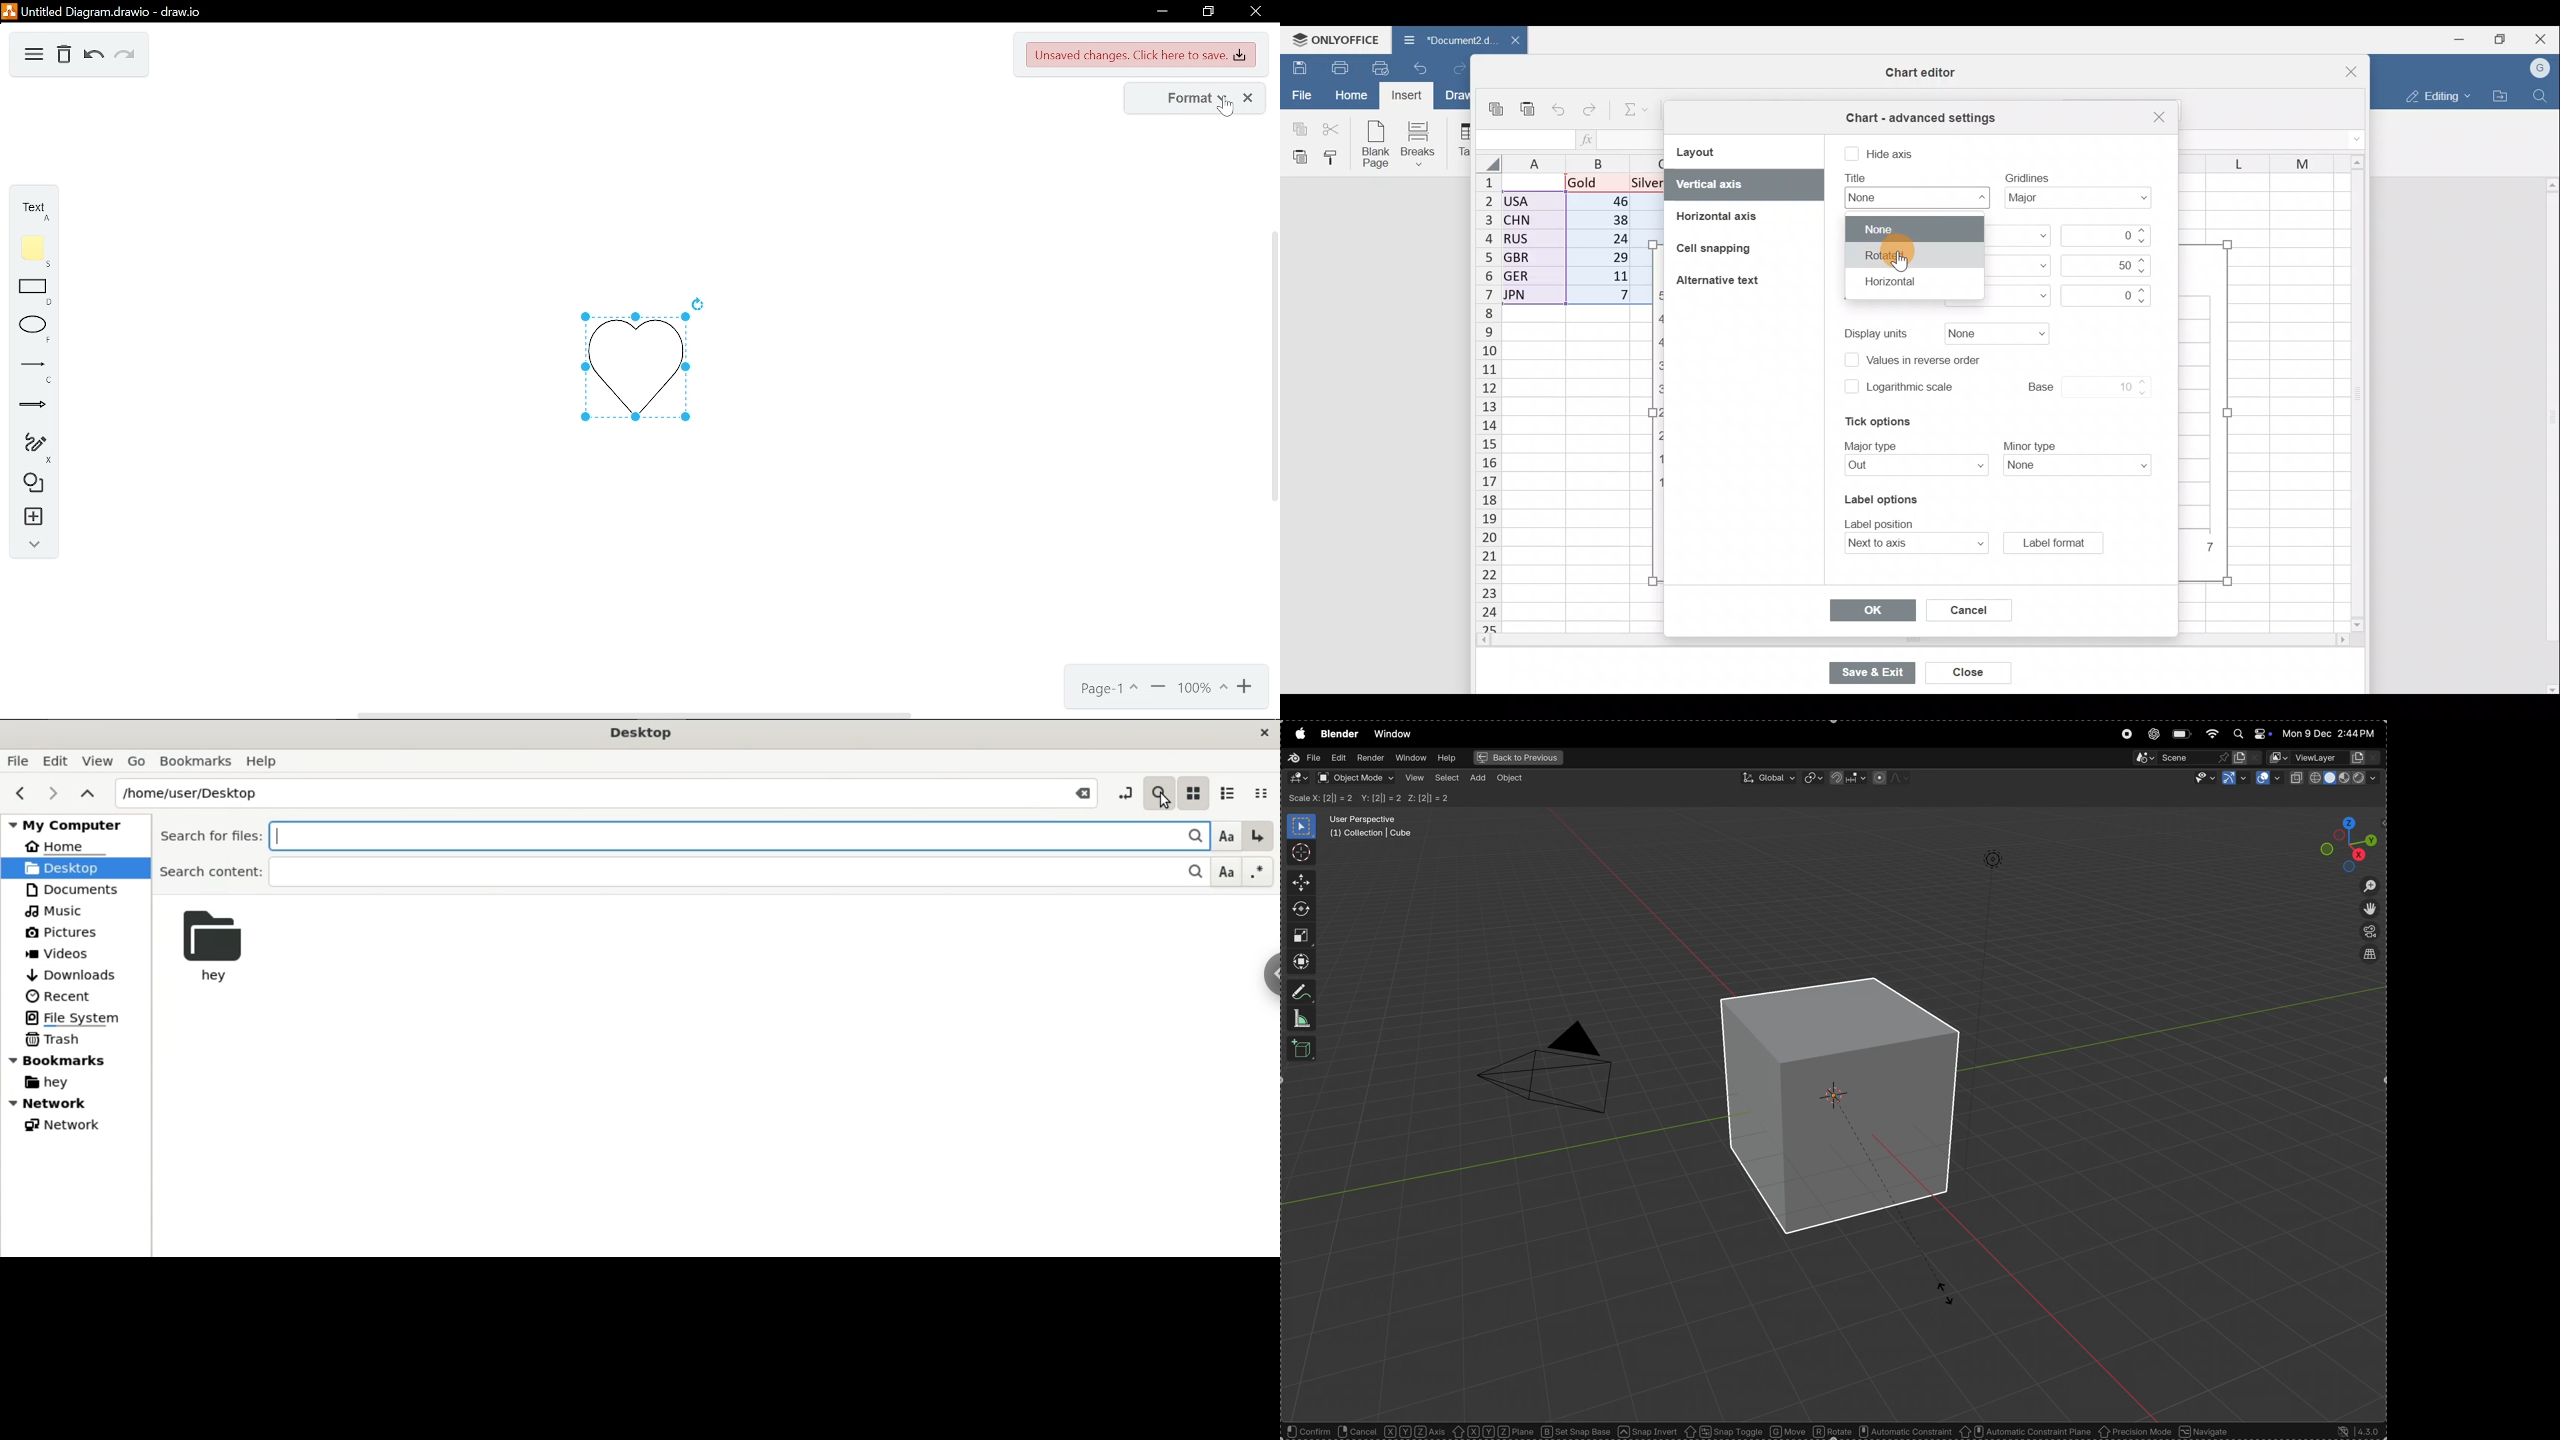  Describe the element at coordinates (1300, 883) in the screenshot. I see `move` at that location.